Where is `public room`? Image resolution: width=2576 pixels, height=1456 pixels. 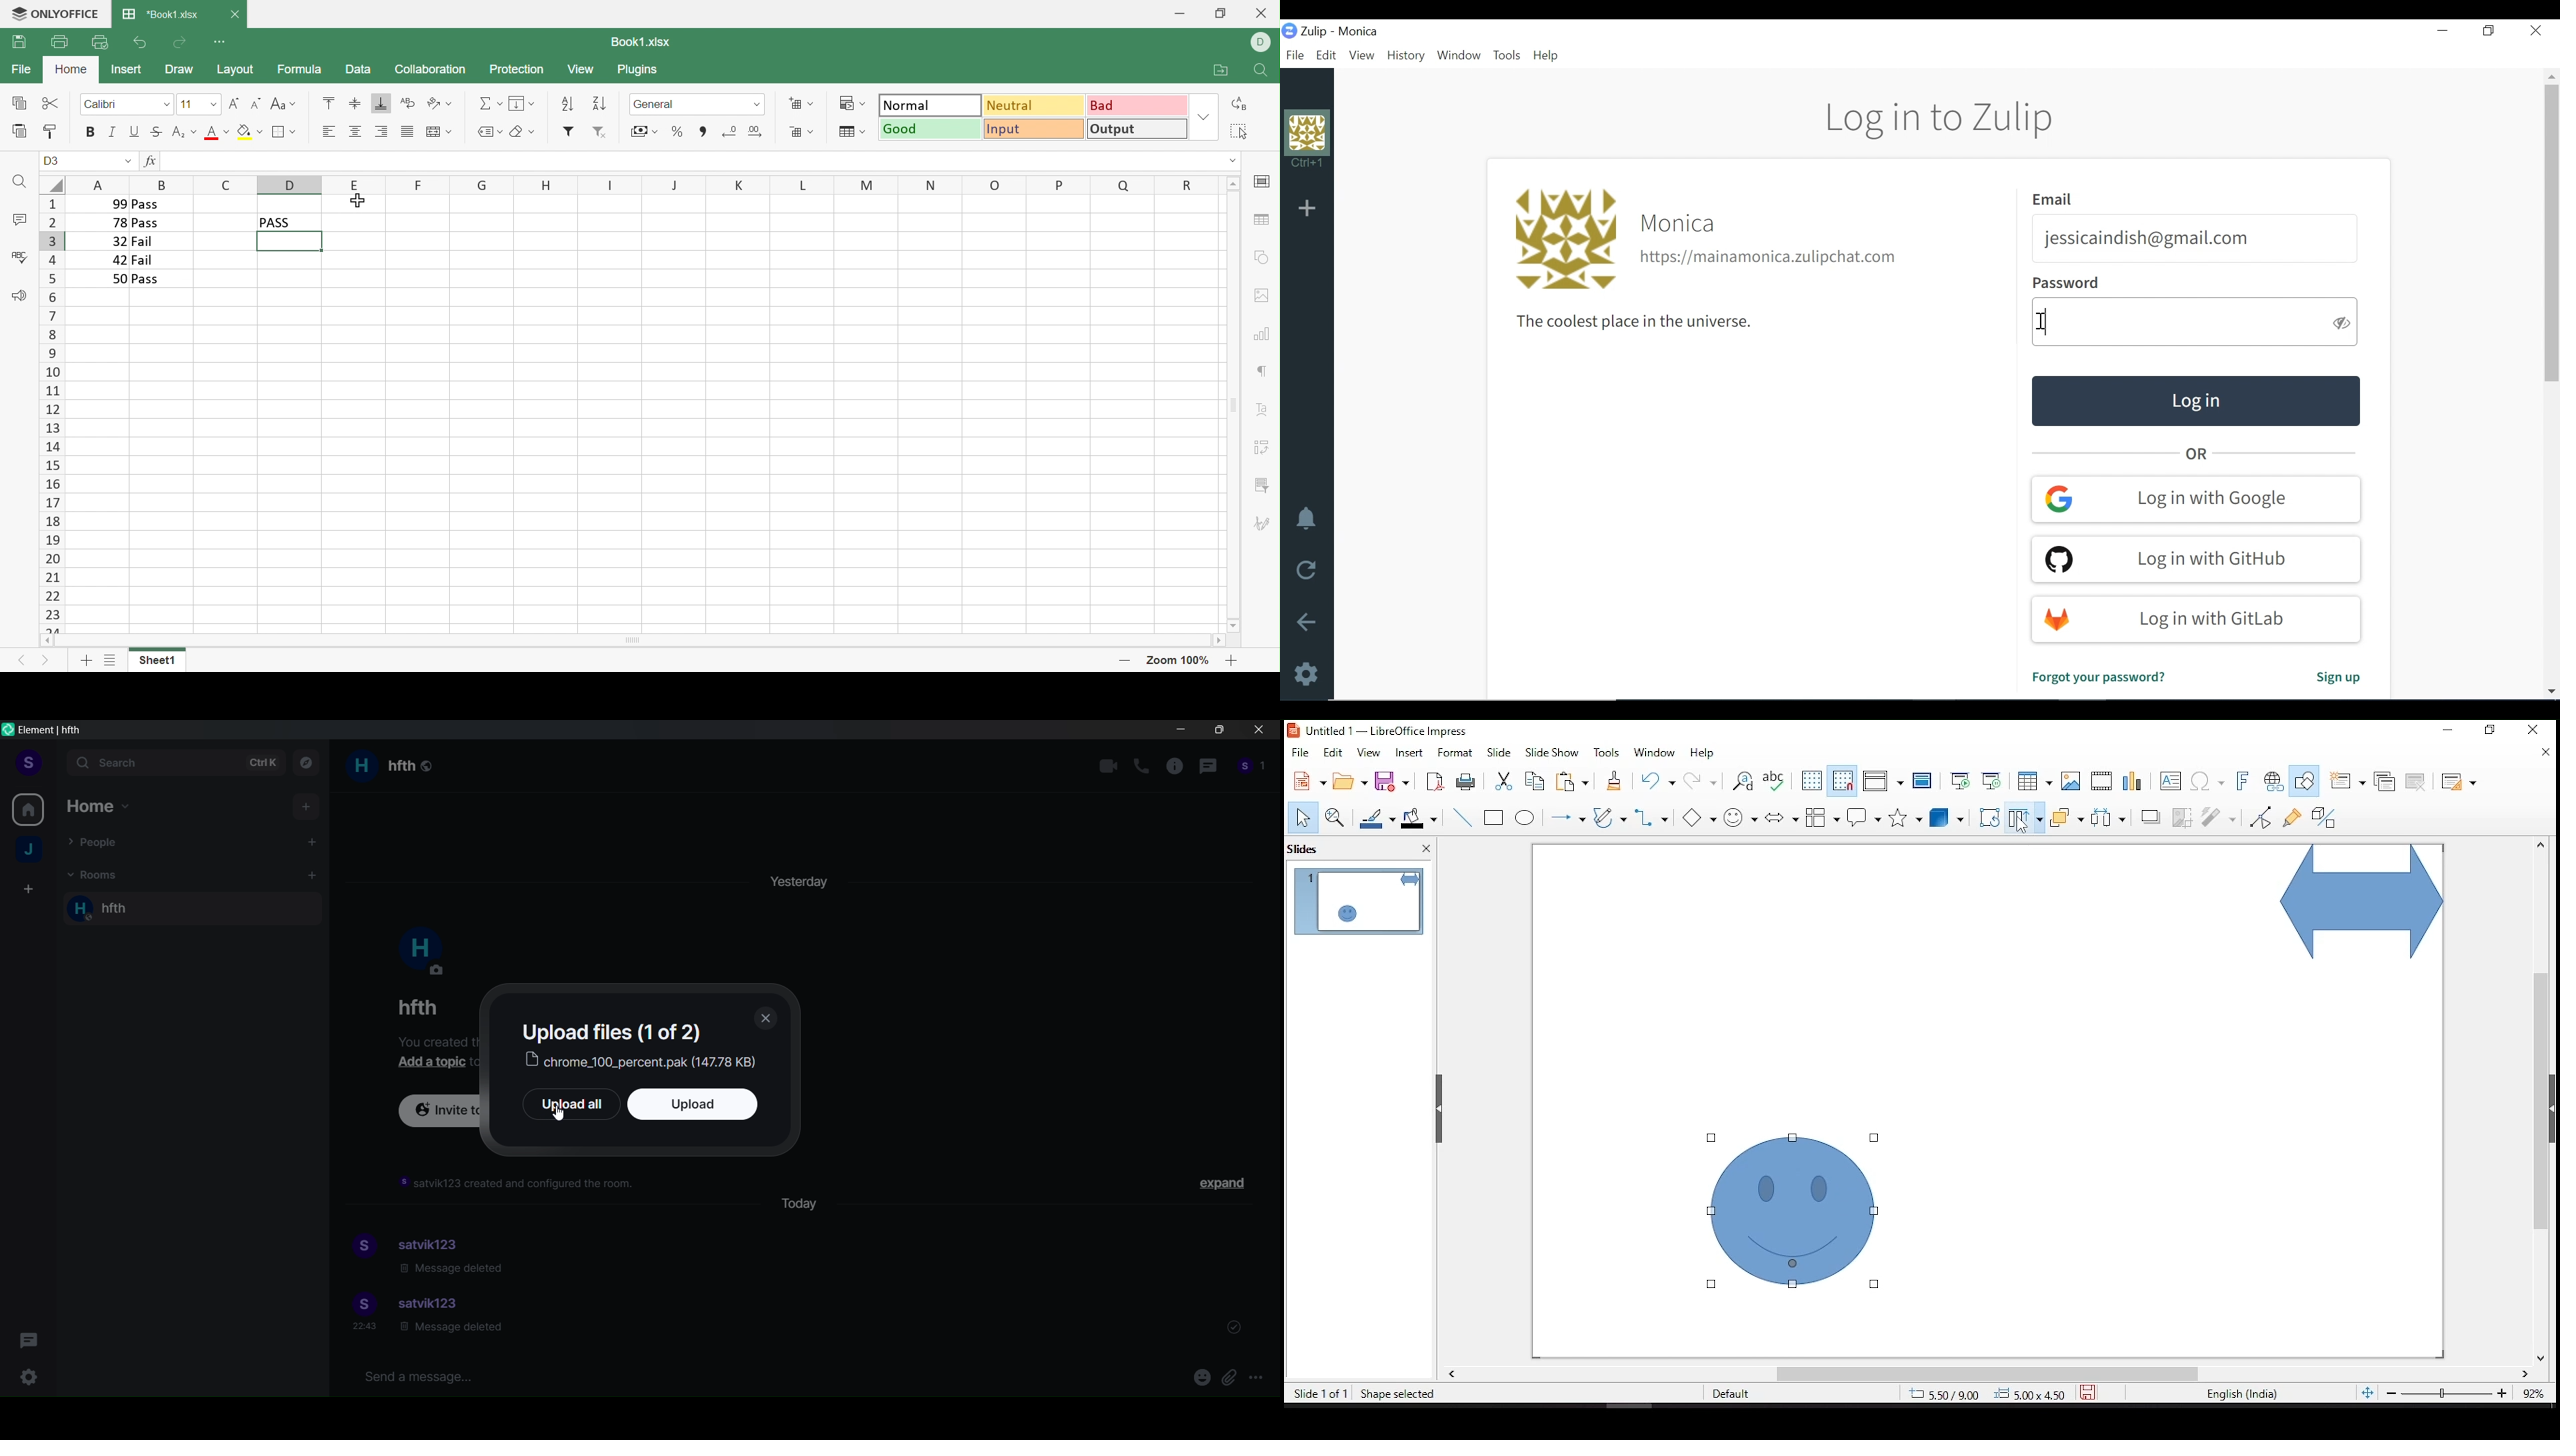 public room is located at coordinates (428, 764).